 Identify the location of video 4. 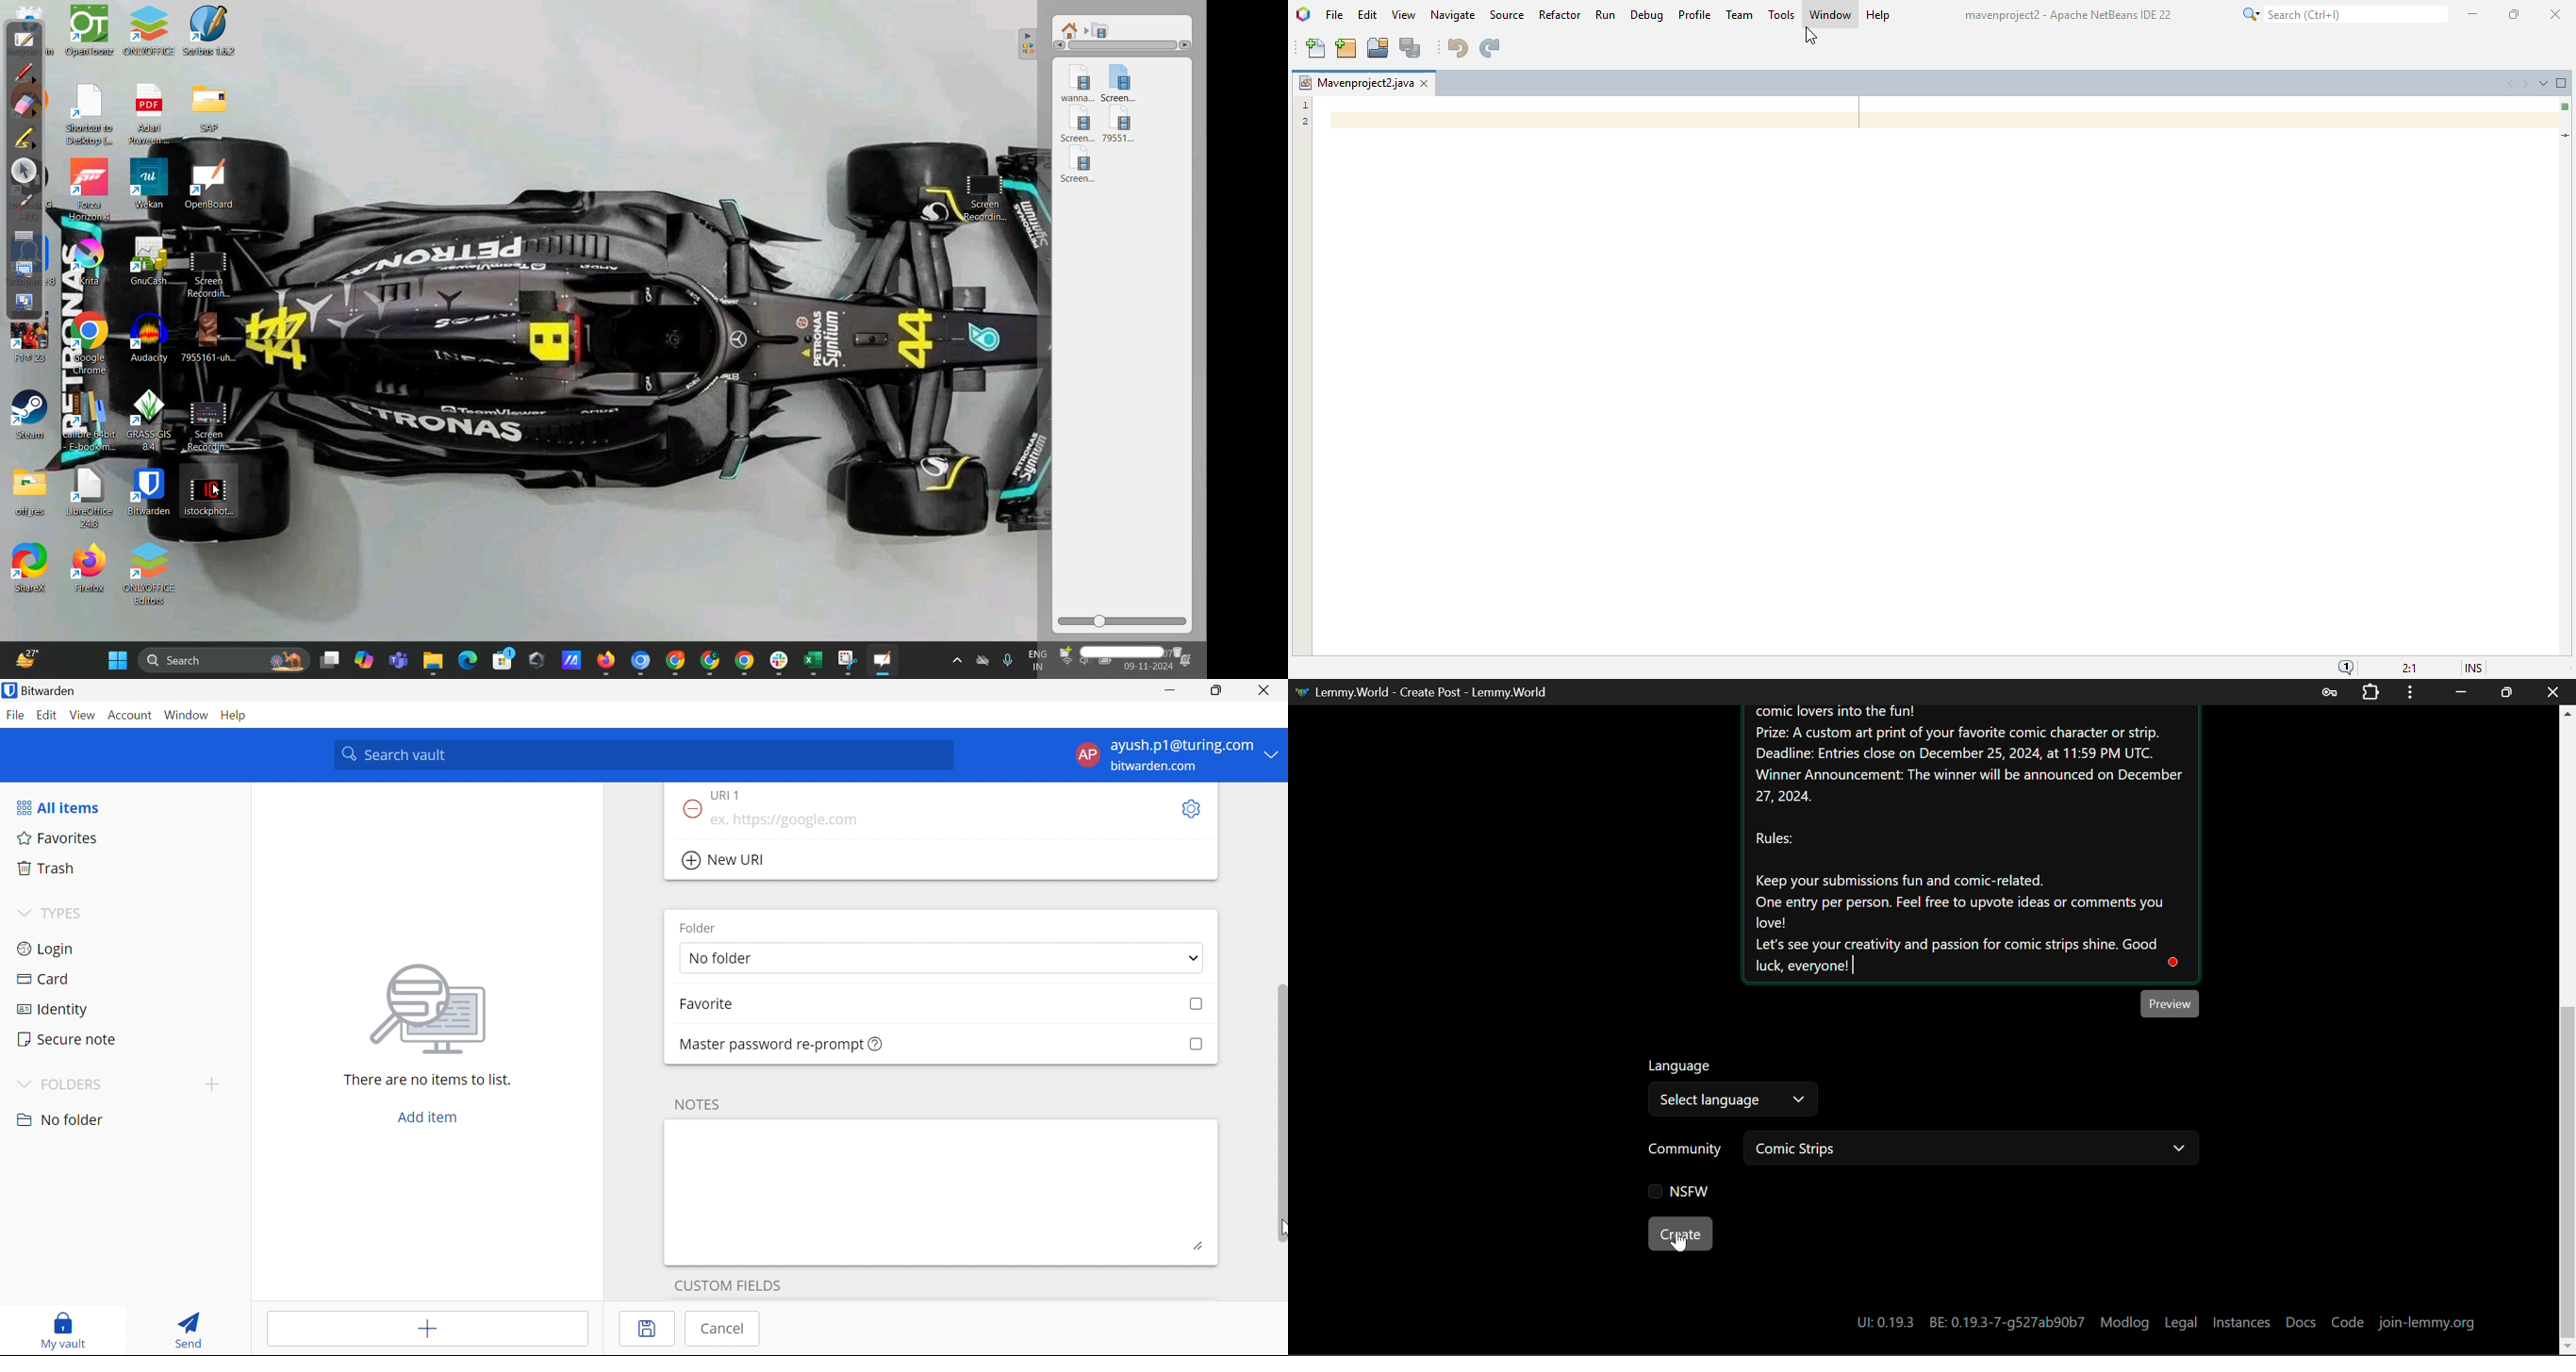
(1126, 130).